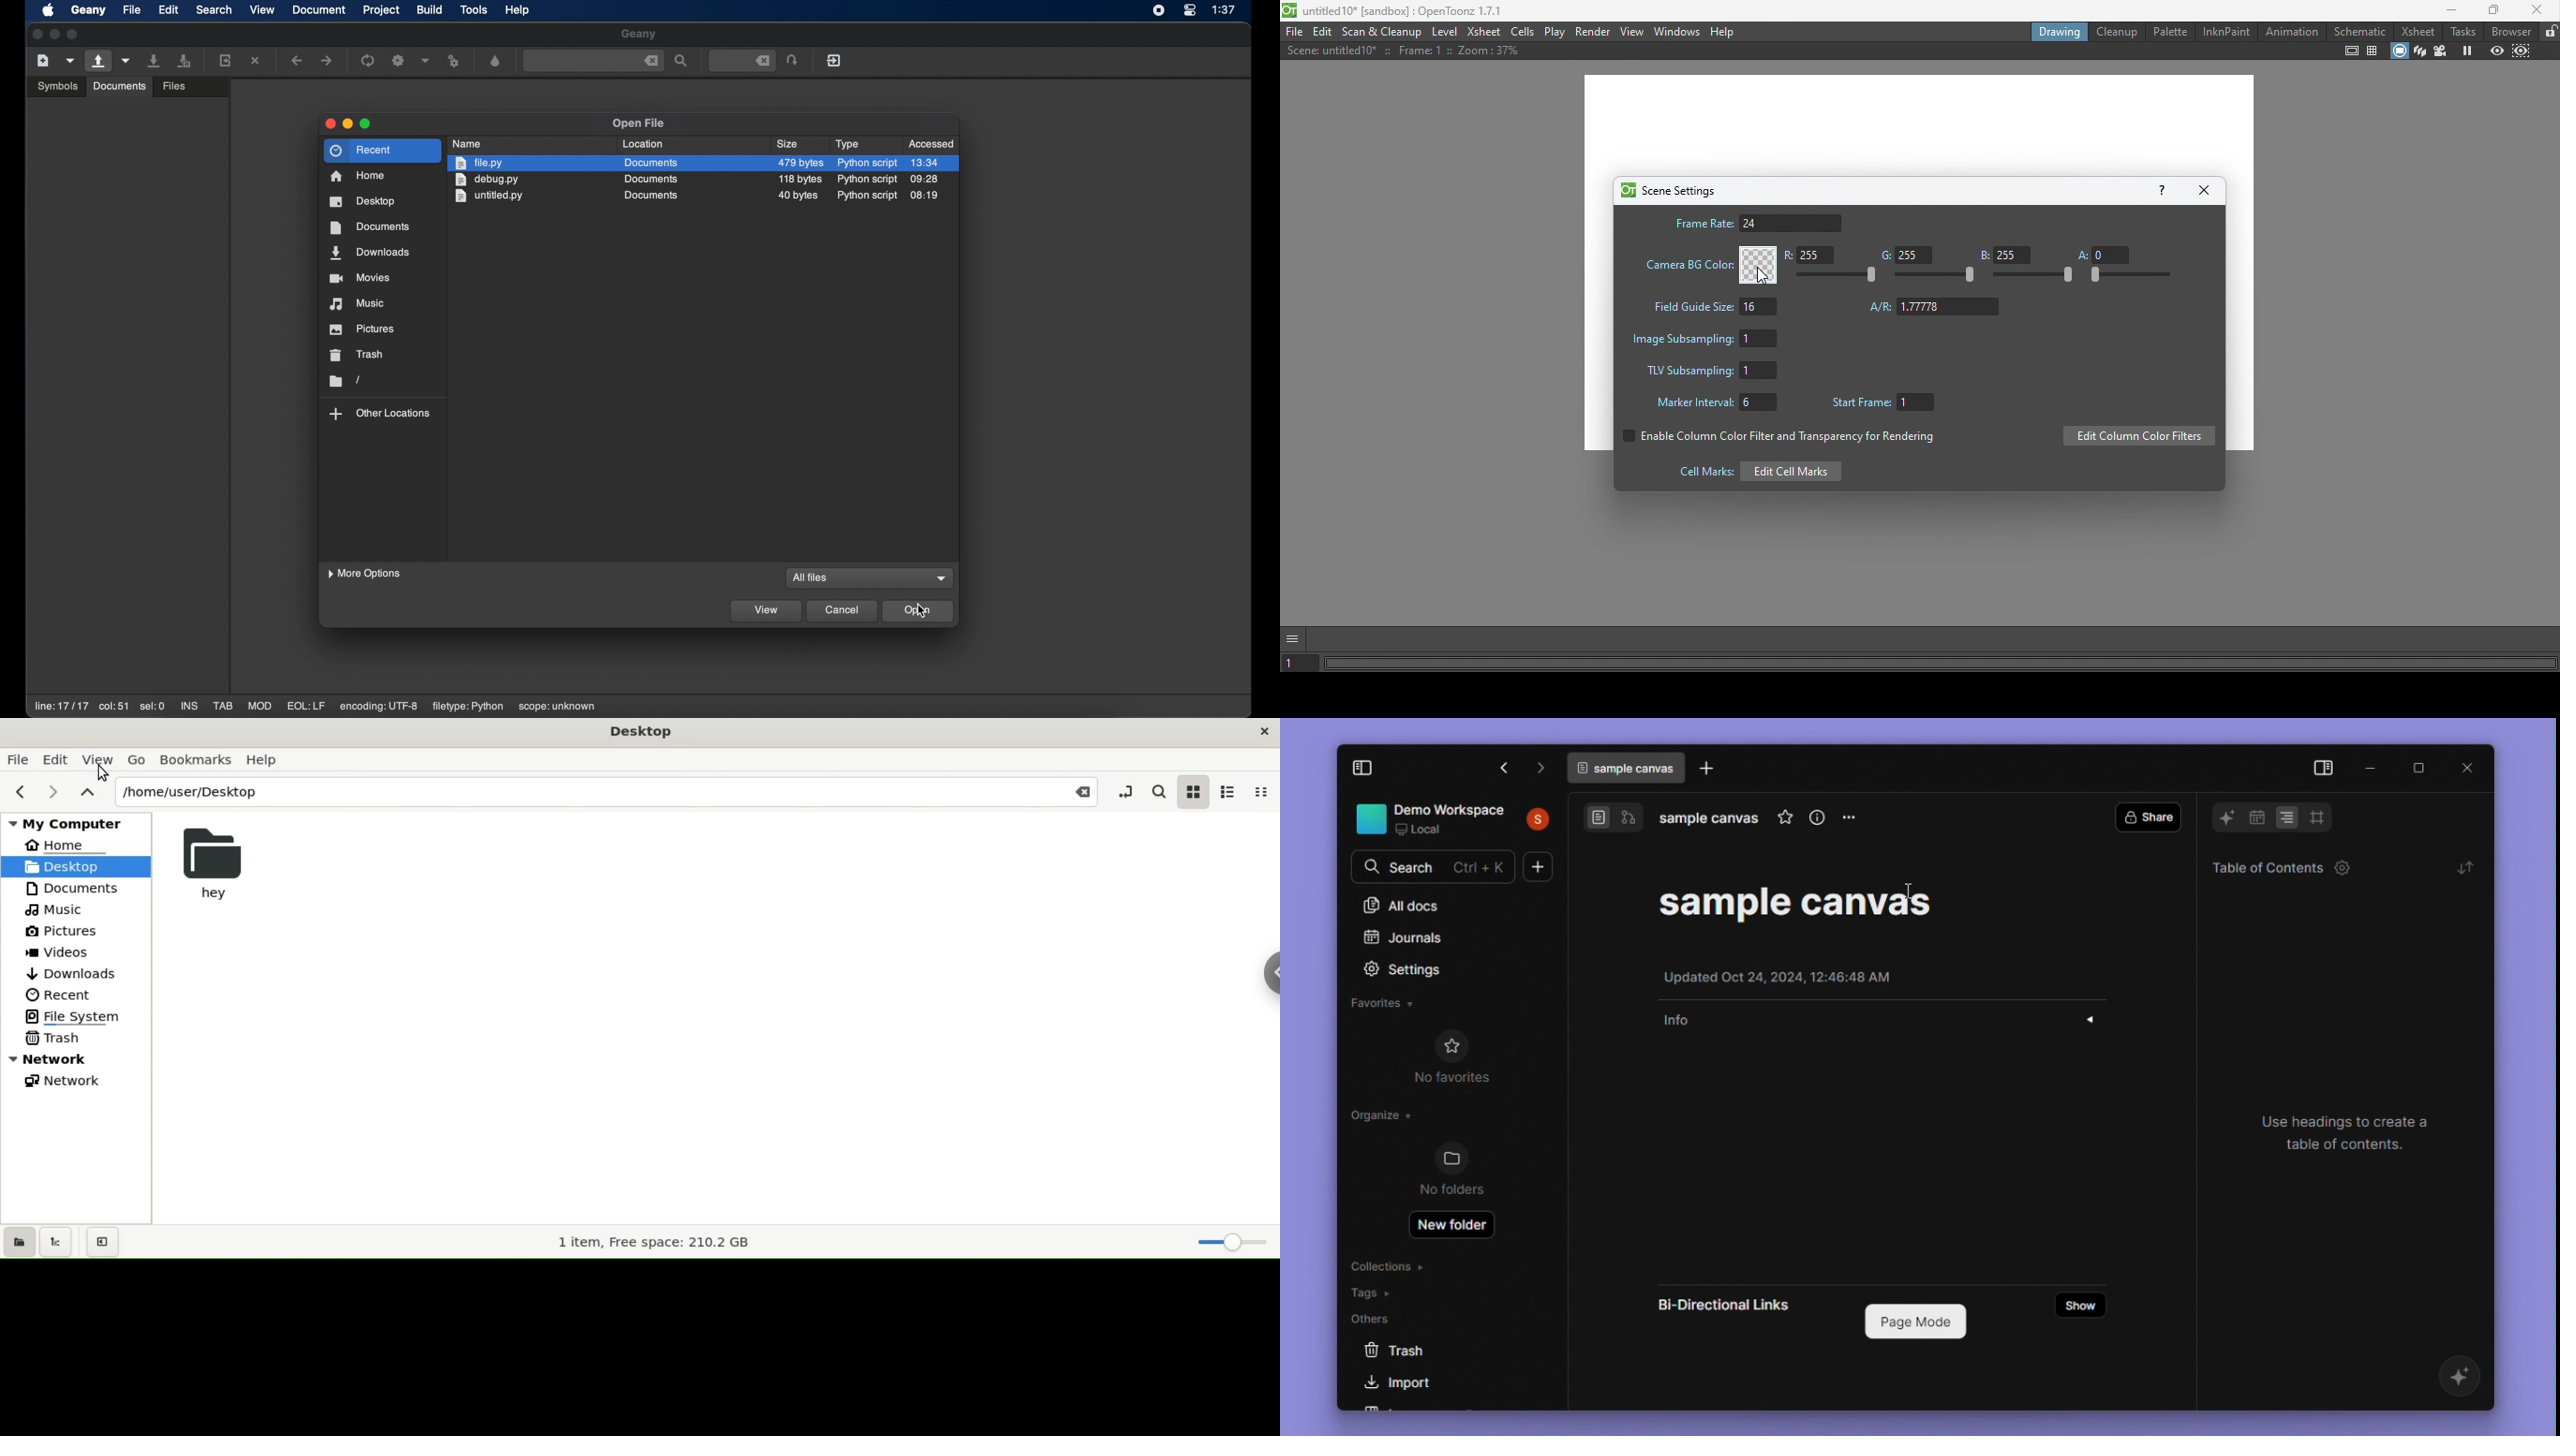  Describe the element at coordinates (1754, 471) in the screenshot. I see `Edit cell marks` at that location.